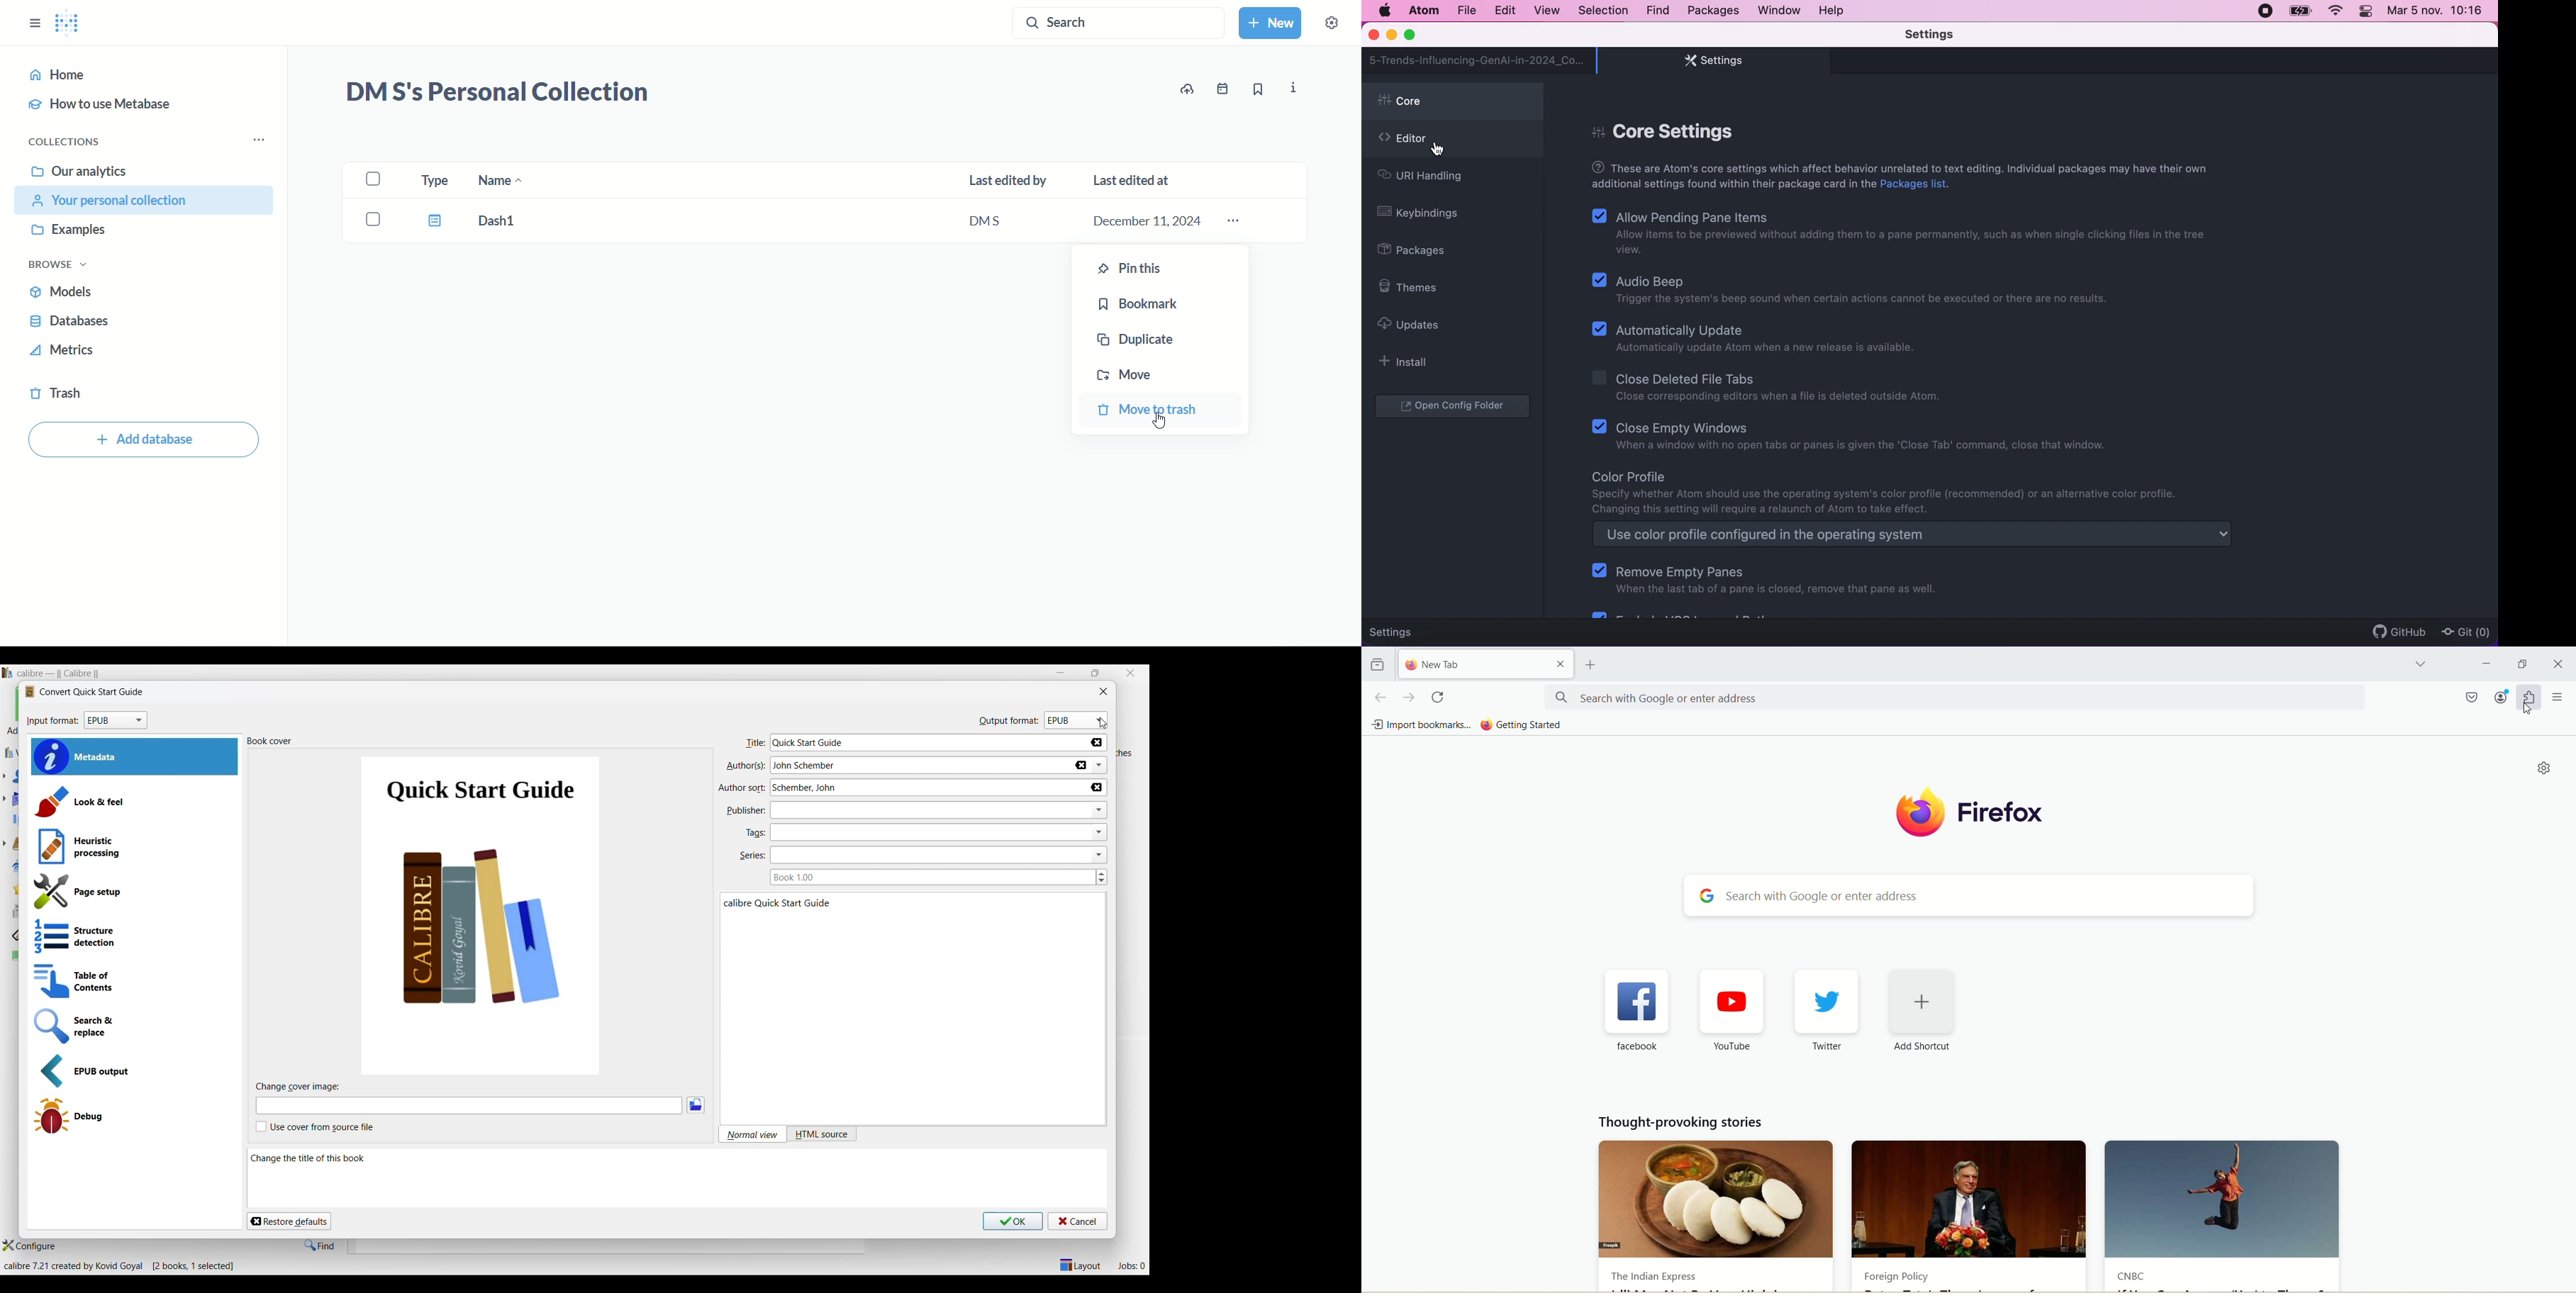  What do you see at coordinates (753, 1135) in the screenshot?
I see `Normal view` at bounding box center [753, 1135].